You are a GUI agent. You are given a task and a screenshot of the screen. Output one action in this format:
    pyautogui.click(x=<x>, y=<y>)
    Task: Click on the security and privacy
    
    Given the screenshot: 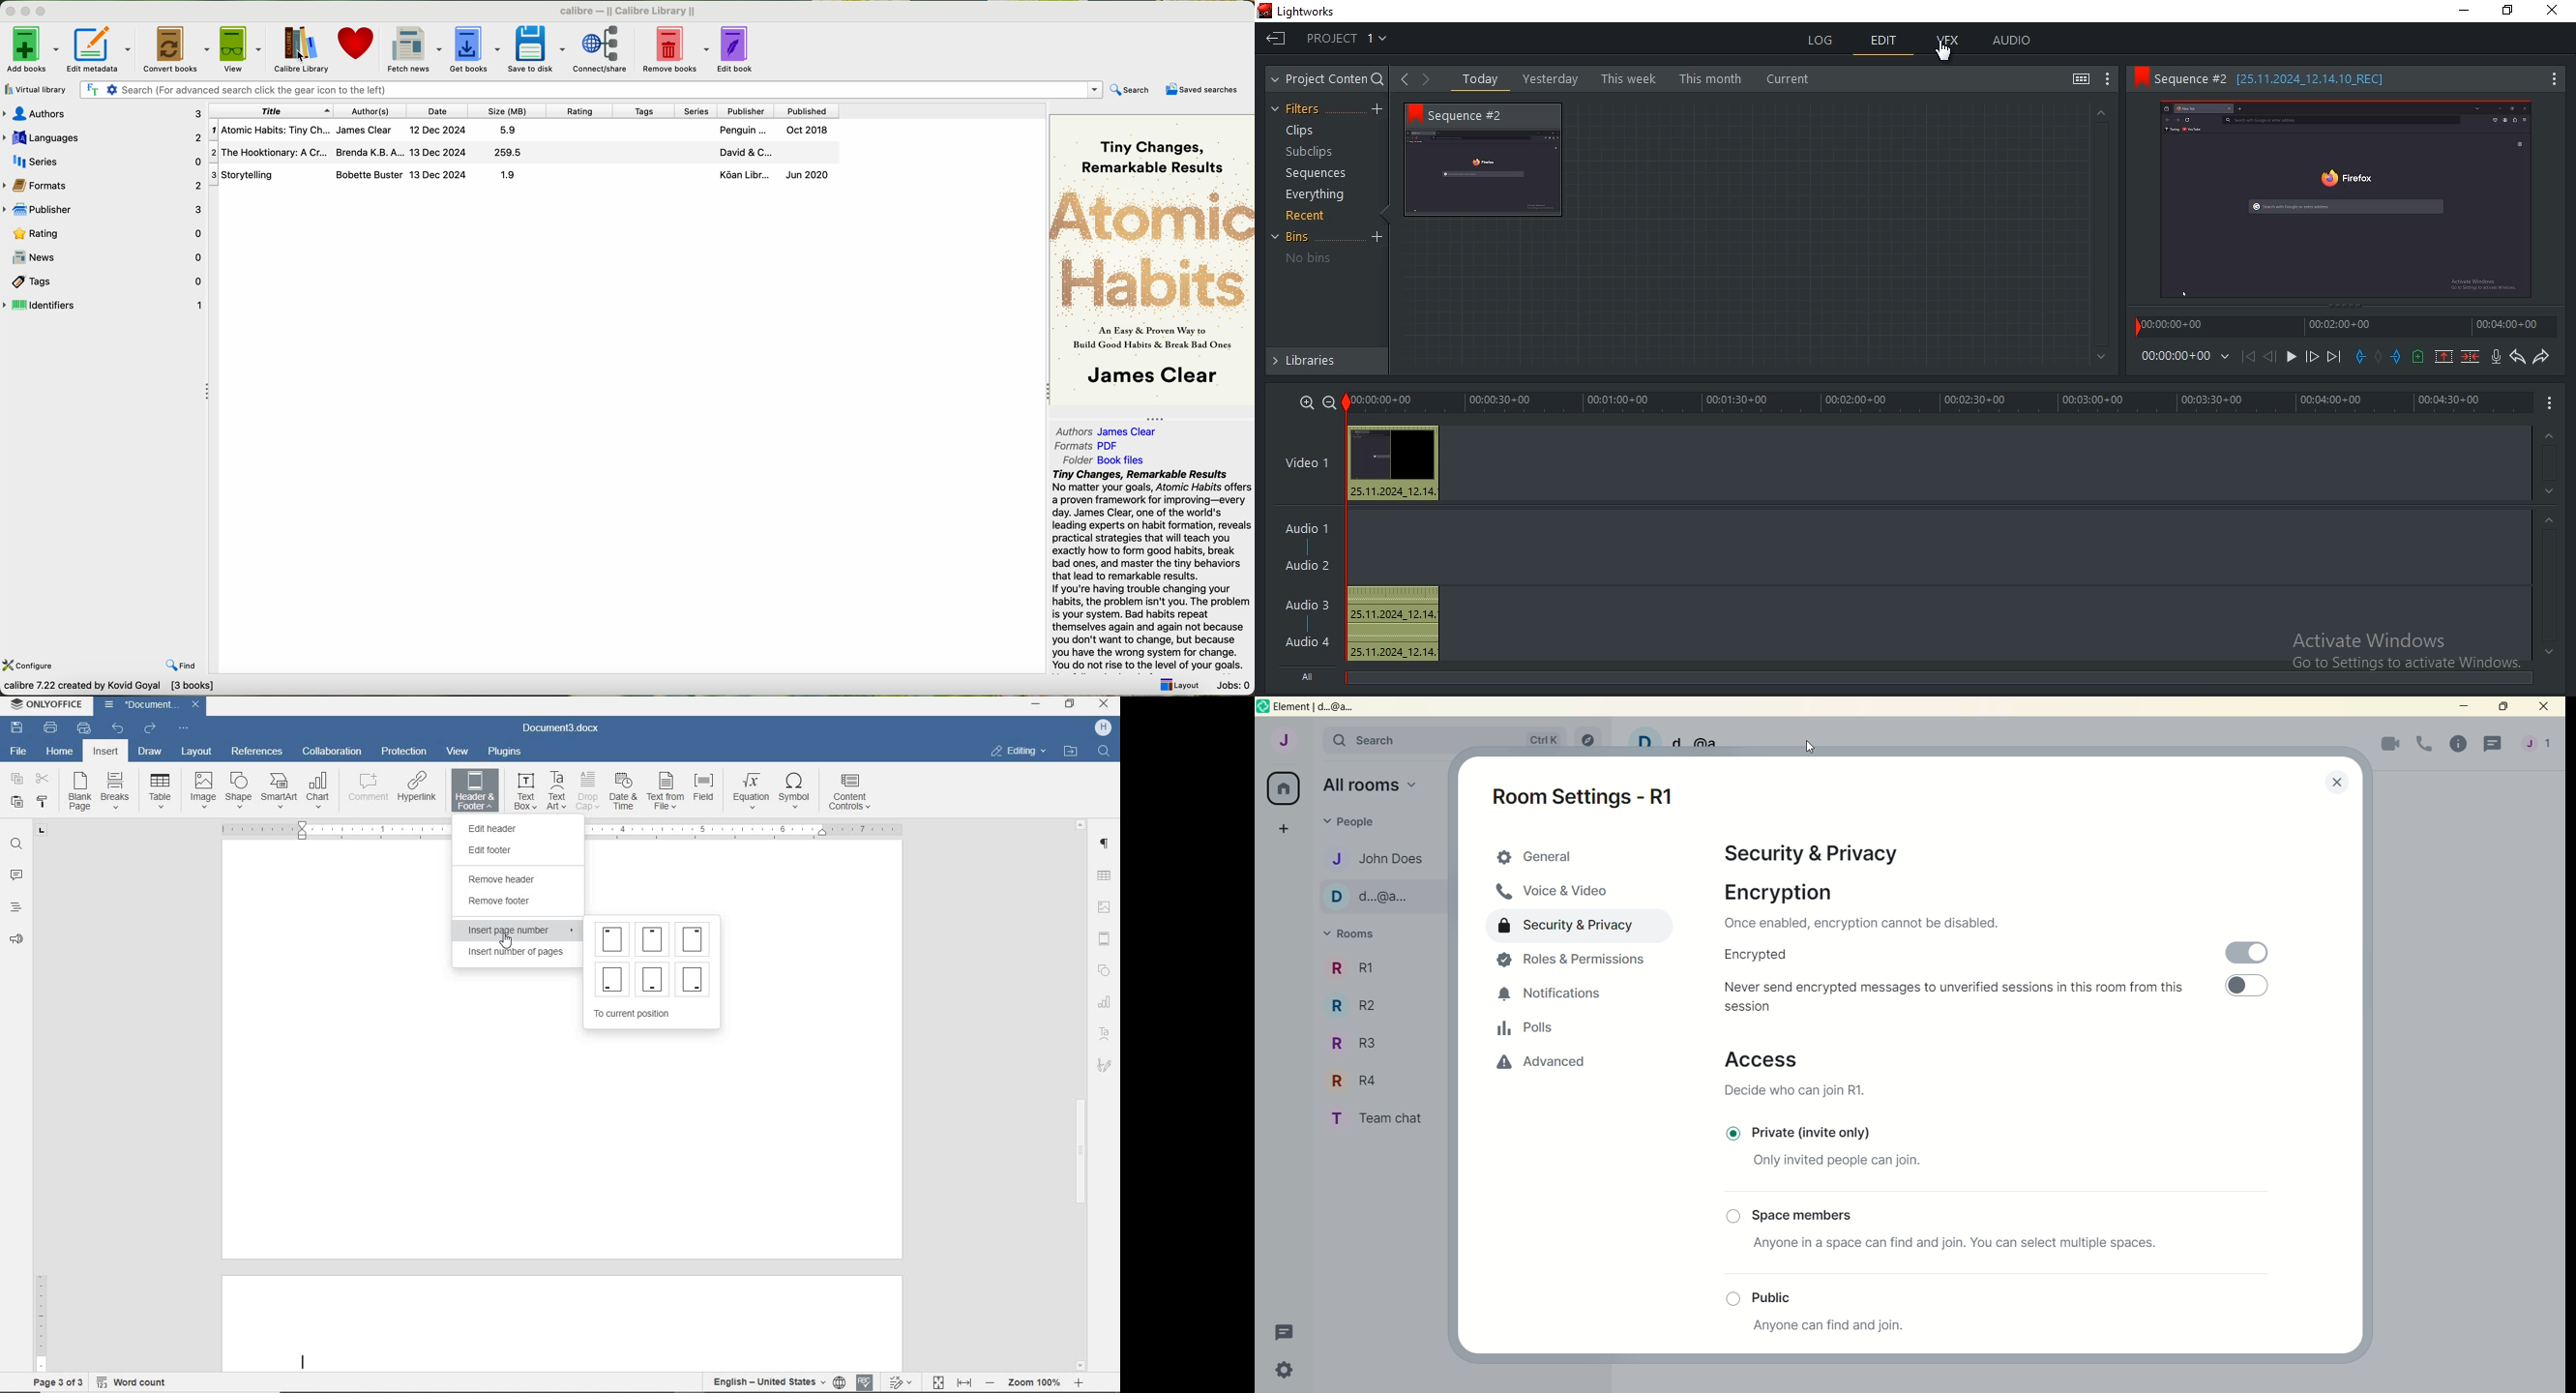 What is the action you would take?
    pyautogui.click(x=1819, y=855)
    